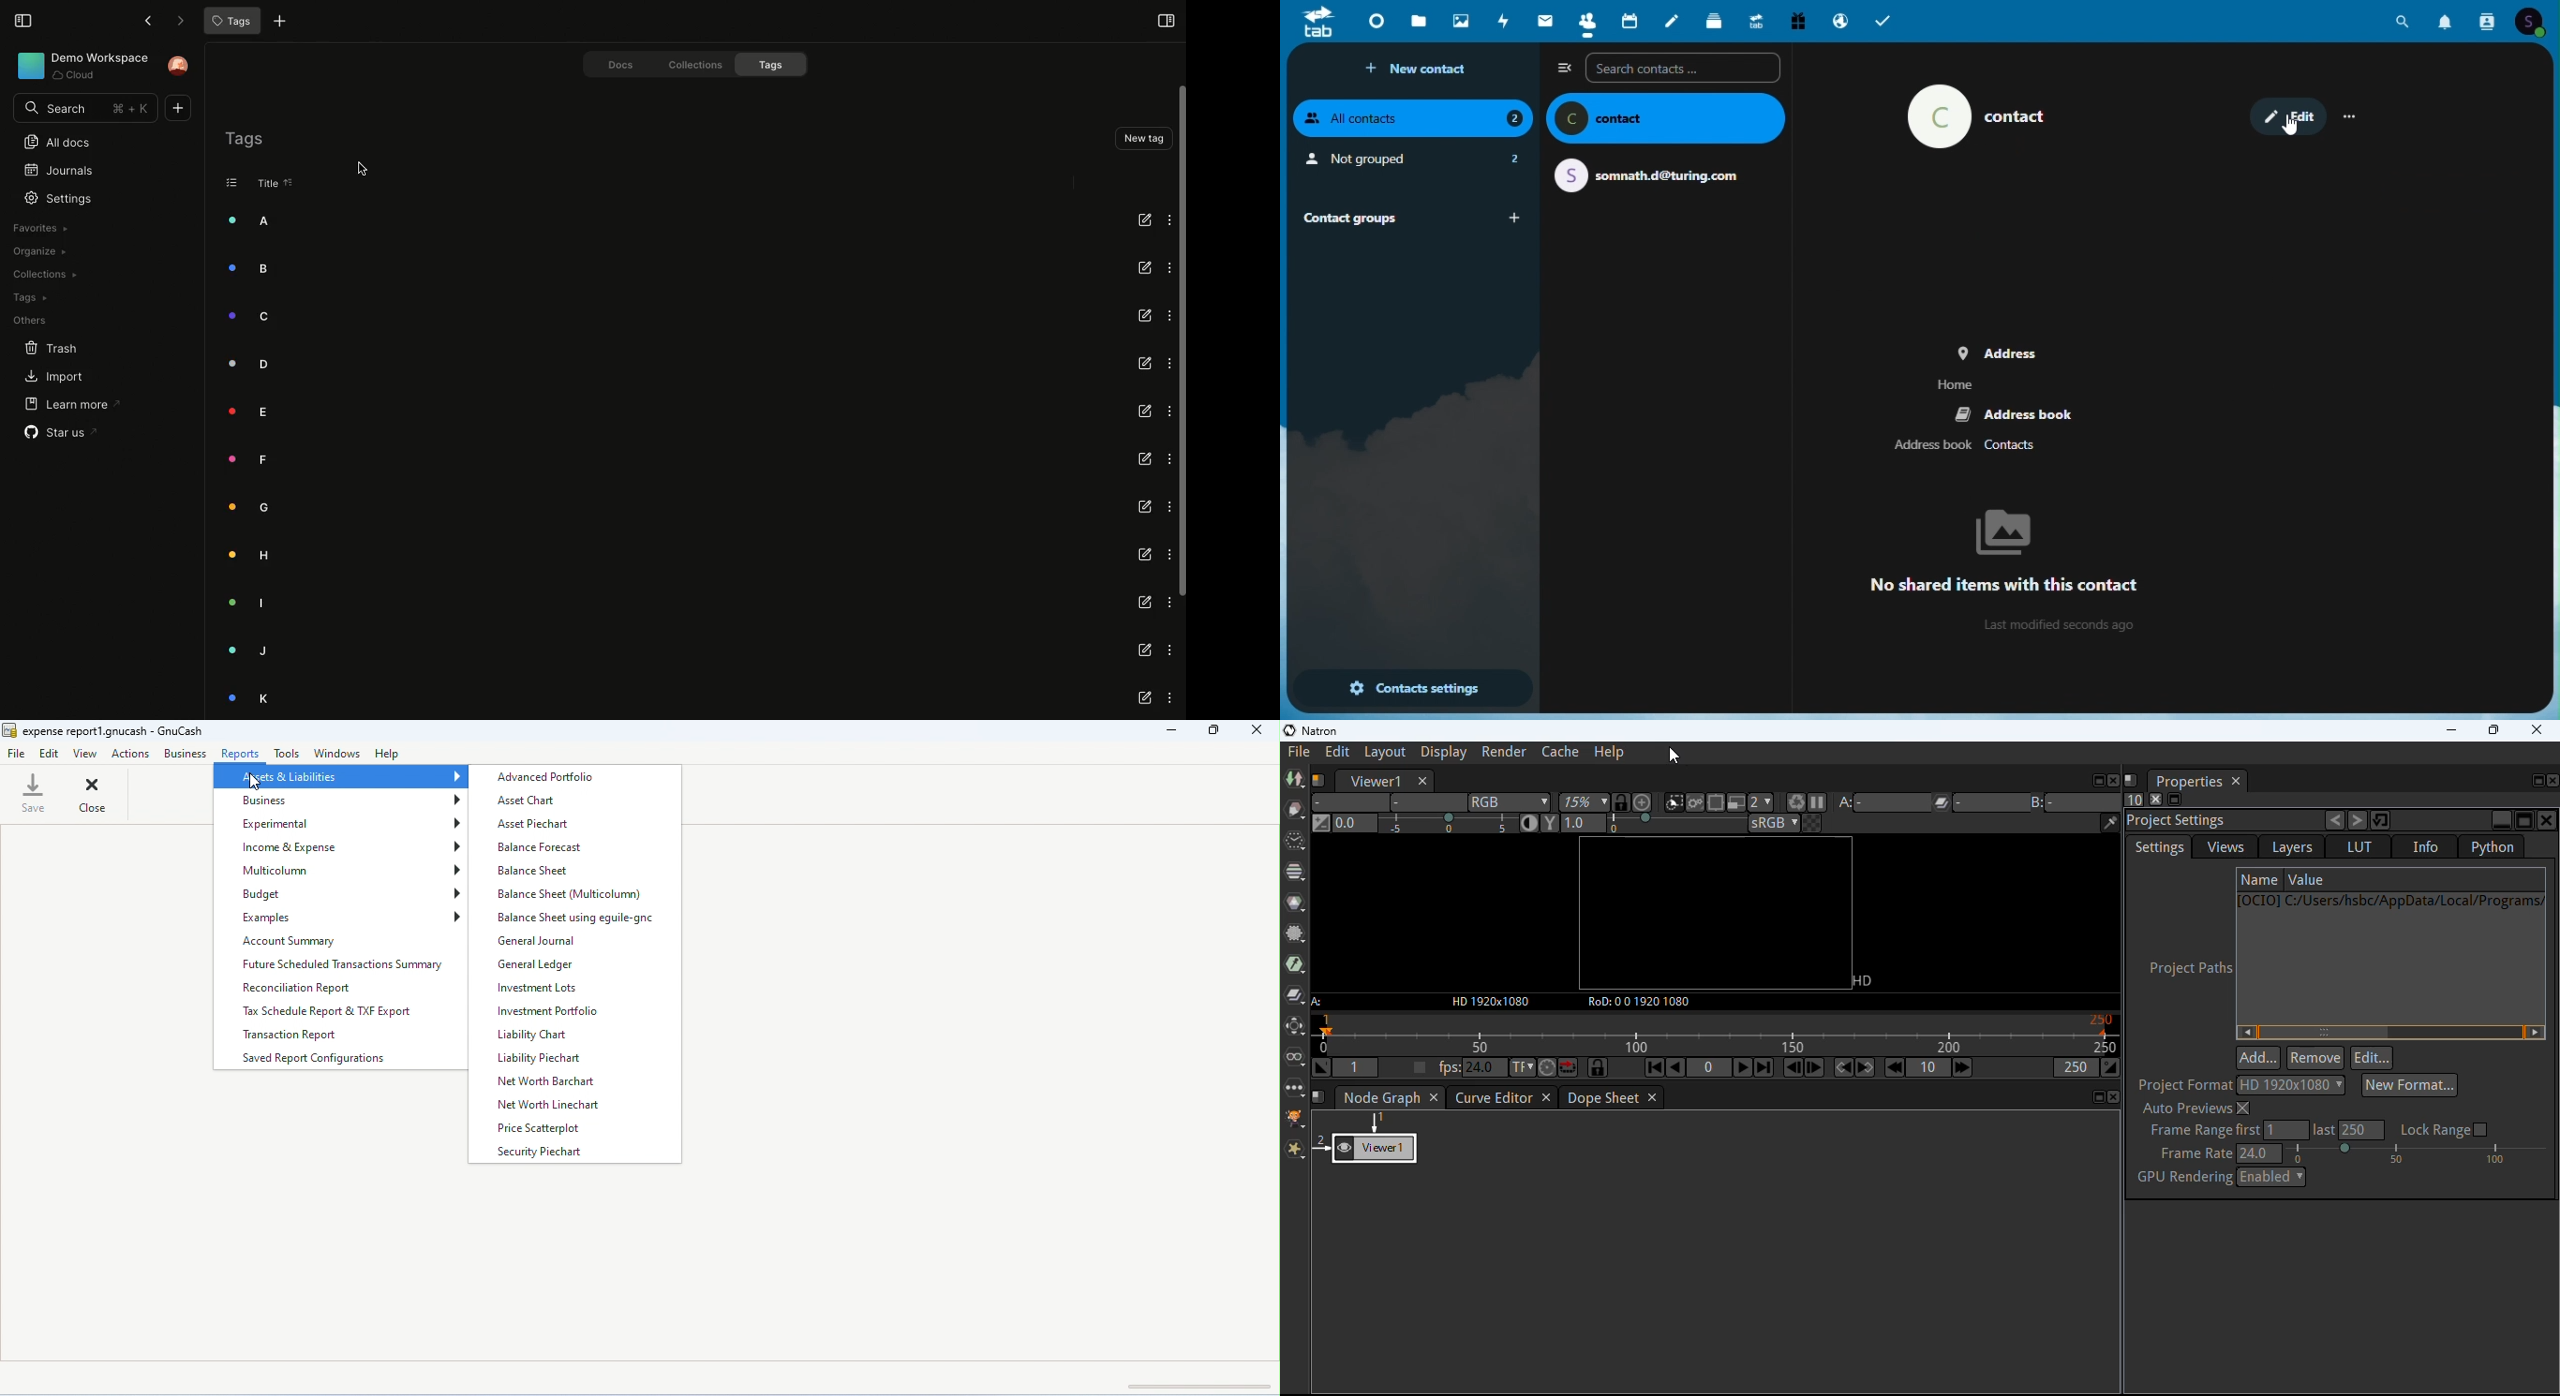 The image size is (2576, 1400). I want to click on add group, so click(1517, 218).